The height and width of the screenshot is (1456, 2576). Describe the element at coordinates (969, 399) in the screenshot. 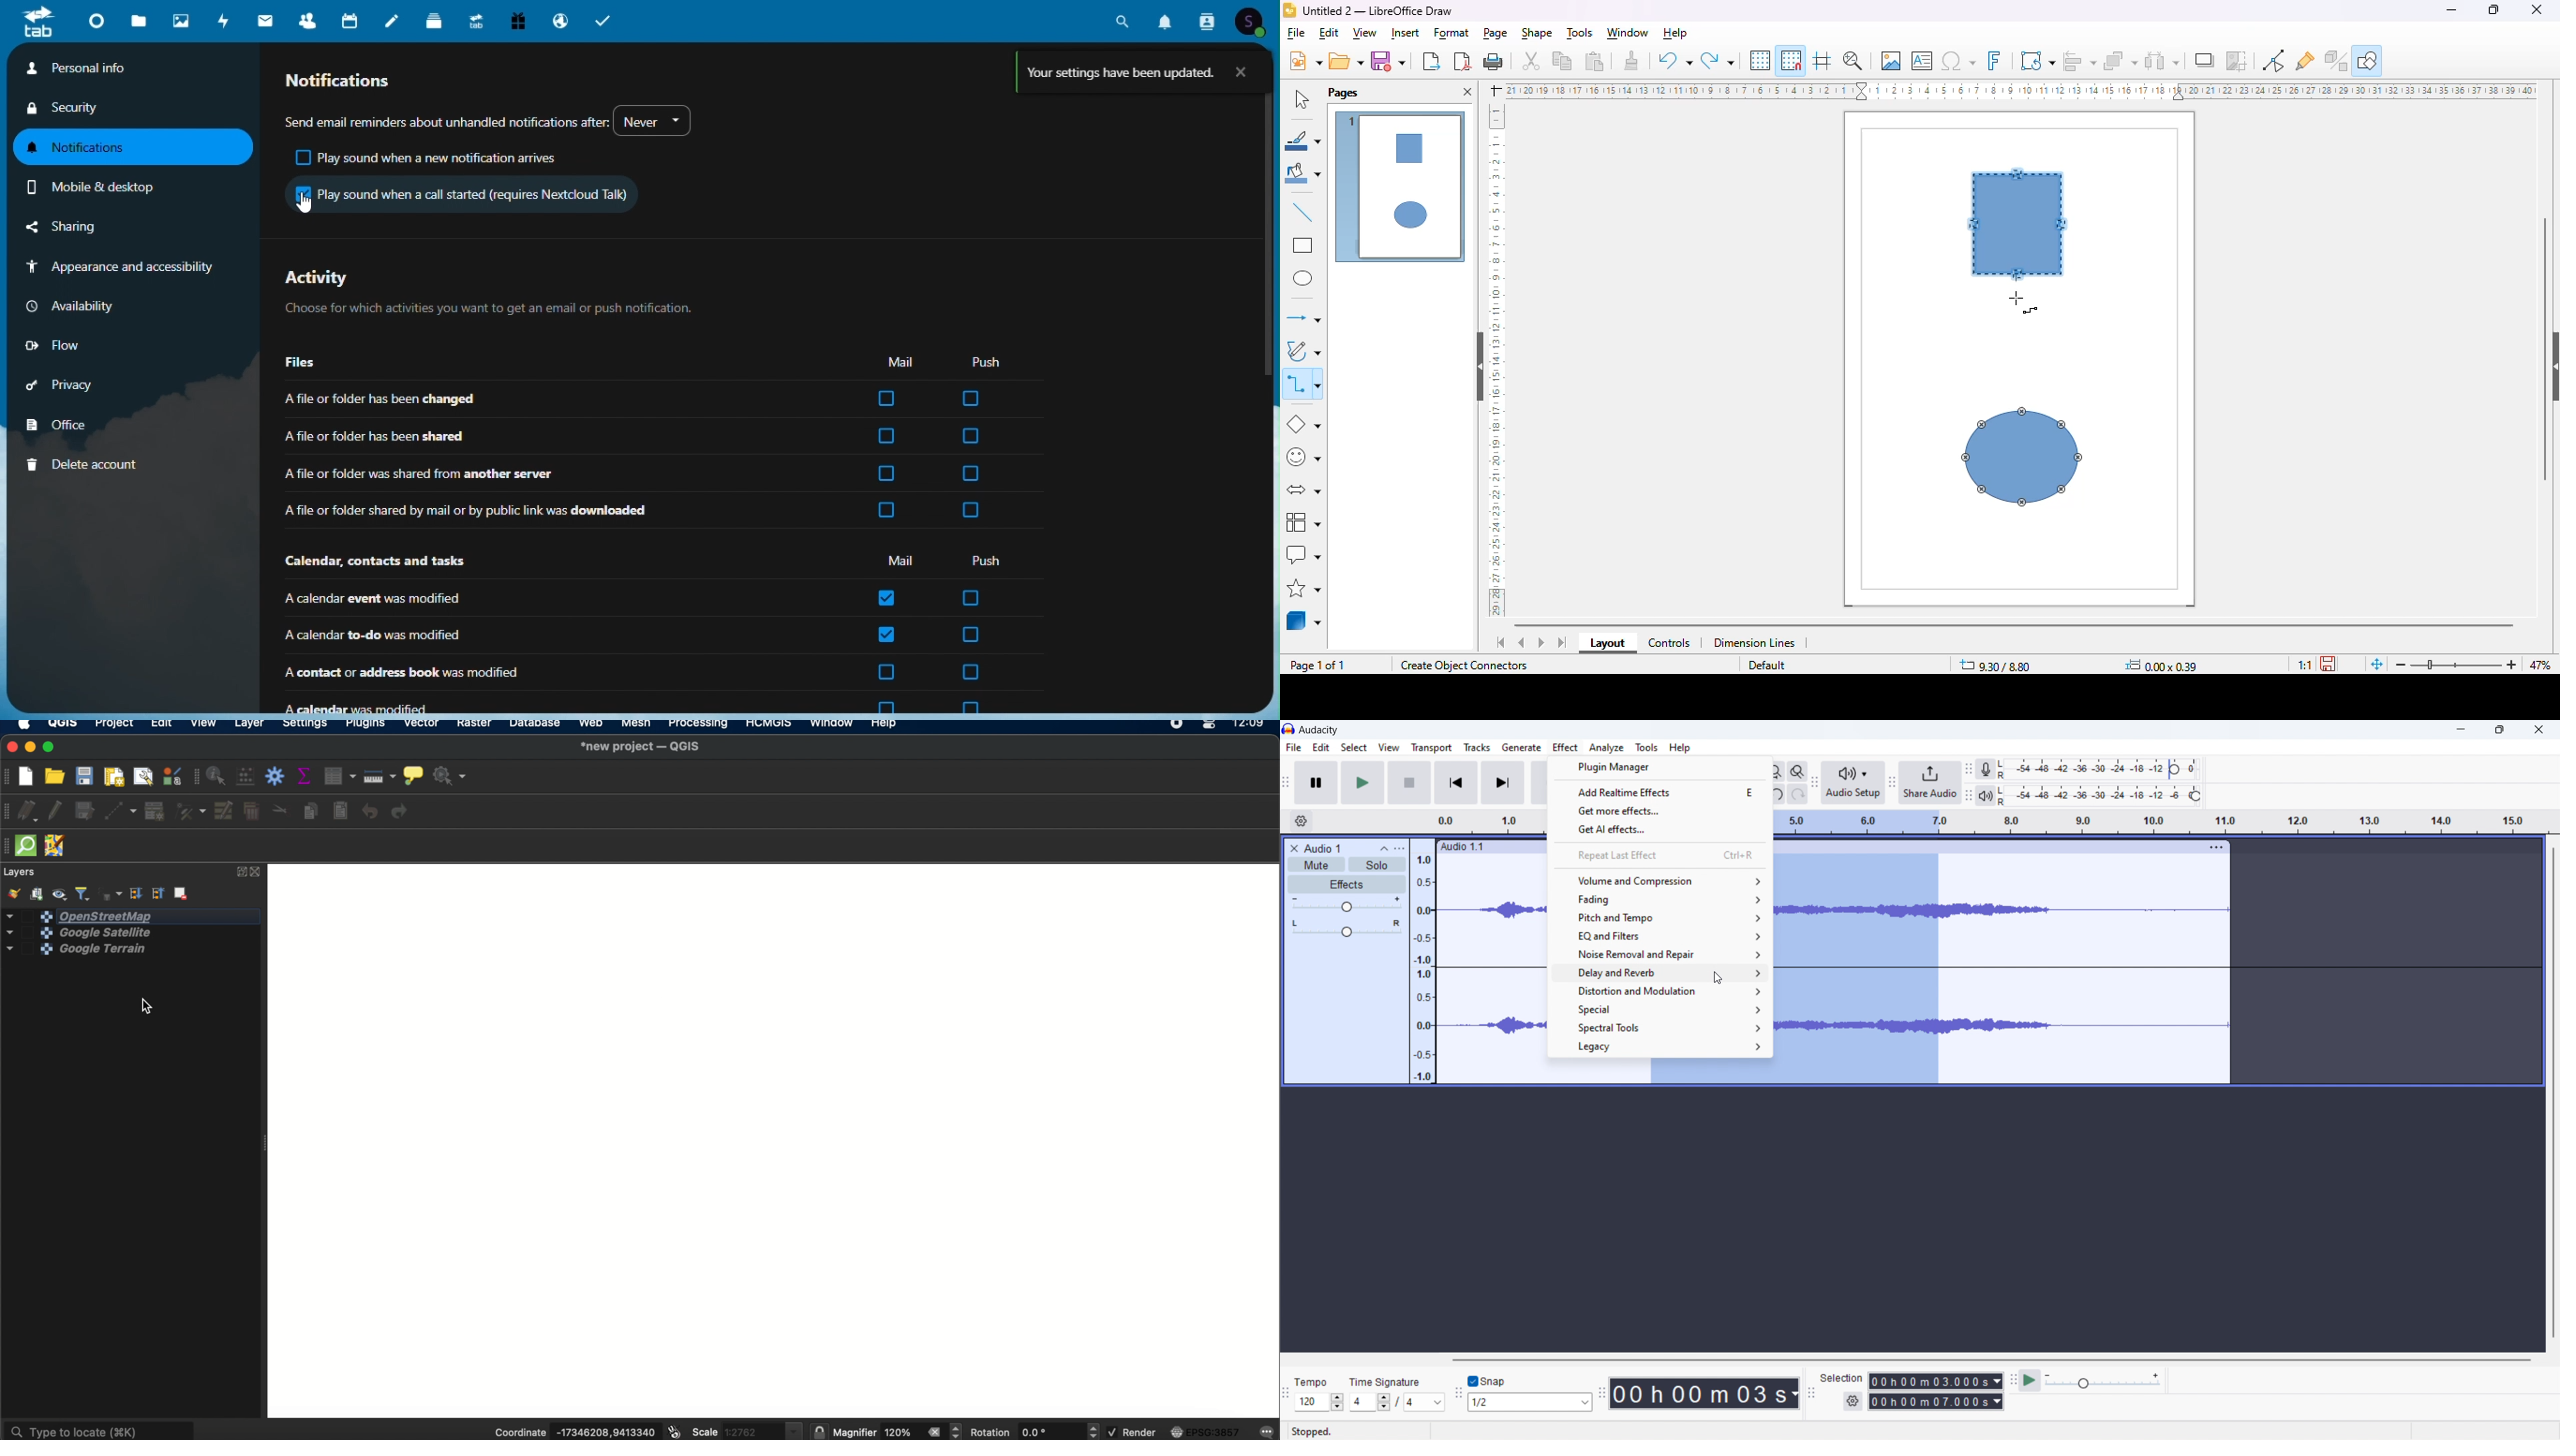

I see `check box` at that location.